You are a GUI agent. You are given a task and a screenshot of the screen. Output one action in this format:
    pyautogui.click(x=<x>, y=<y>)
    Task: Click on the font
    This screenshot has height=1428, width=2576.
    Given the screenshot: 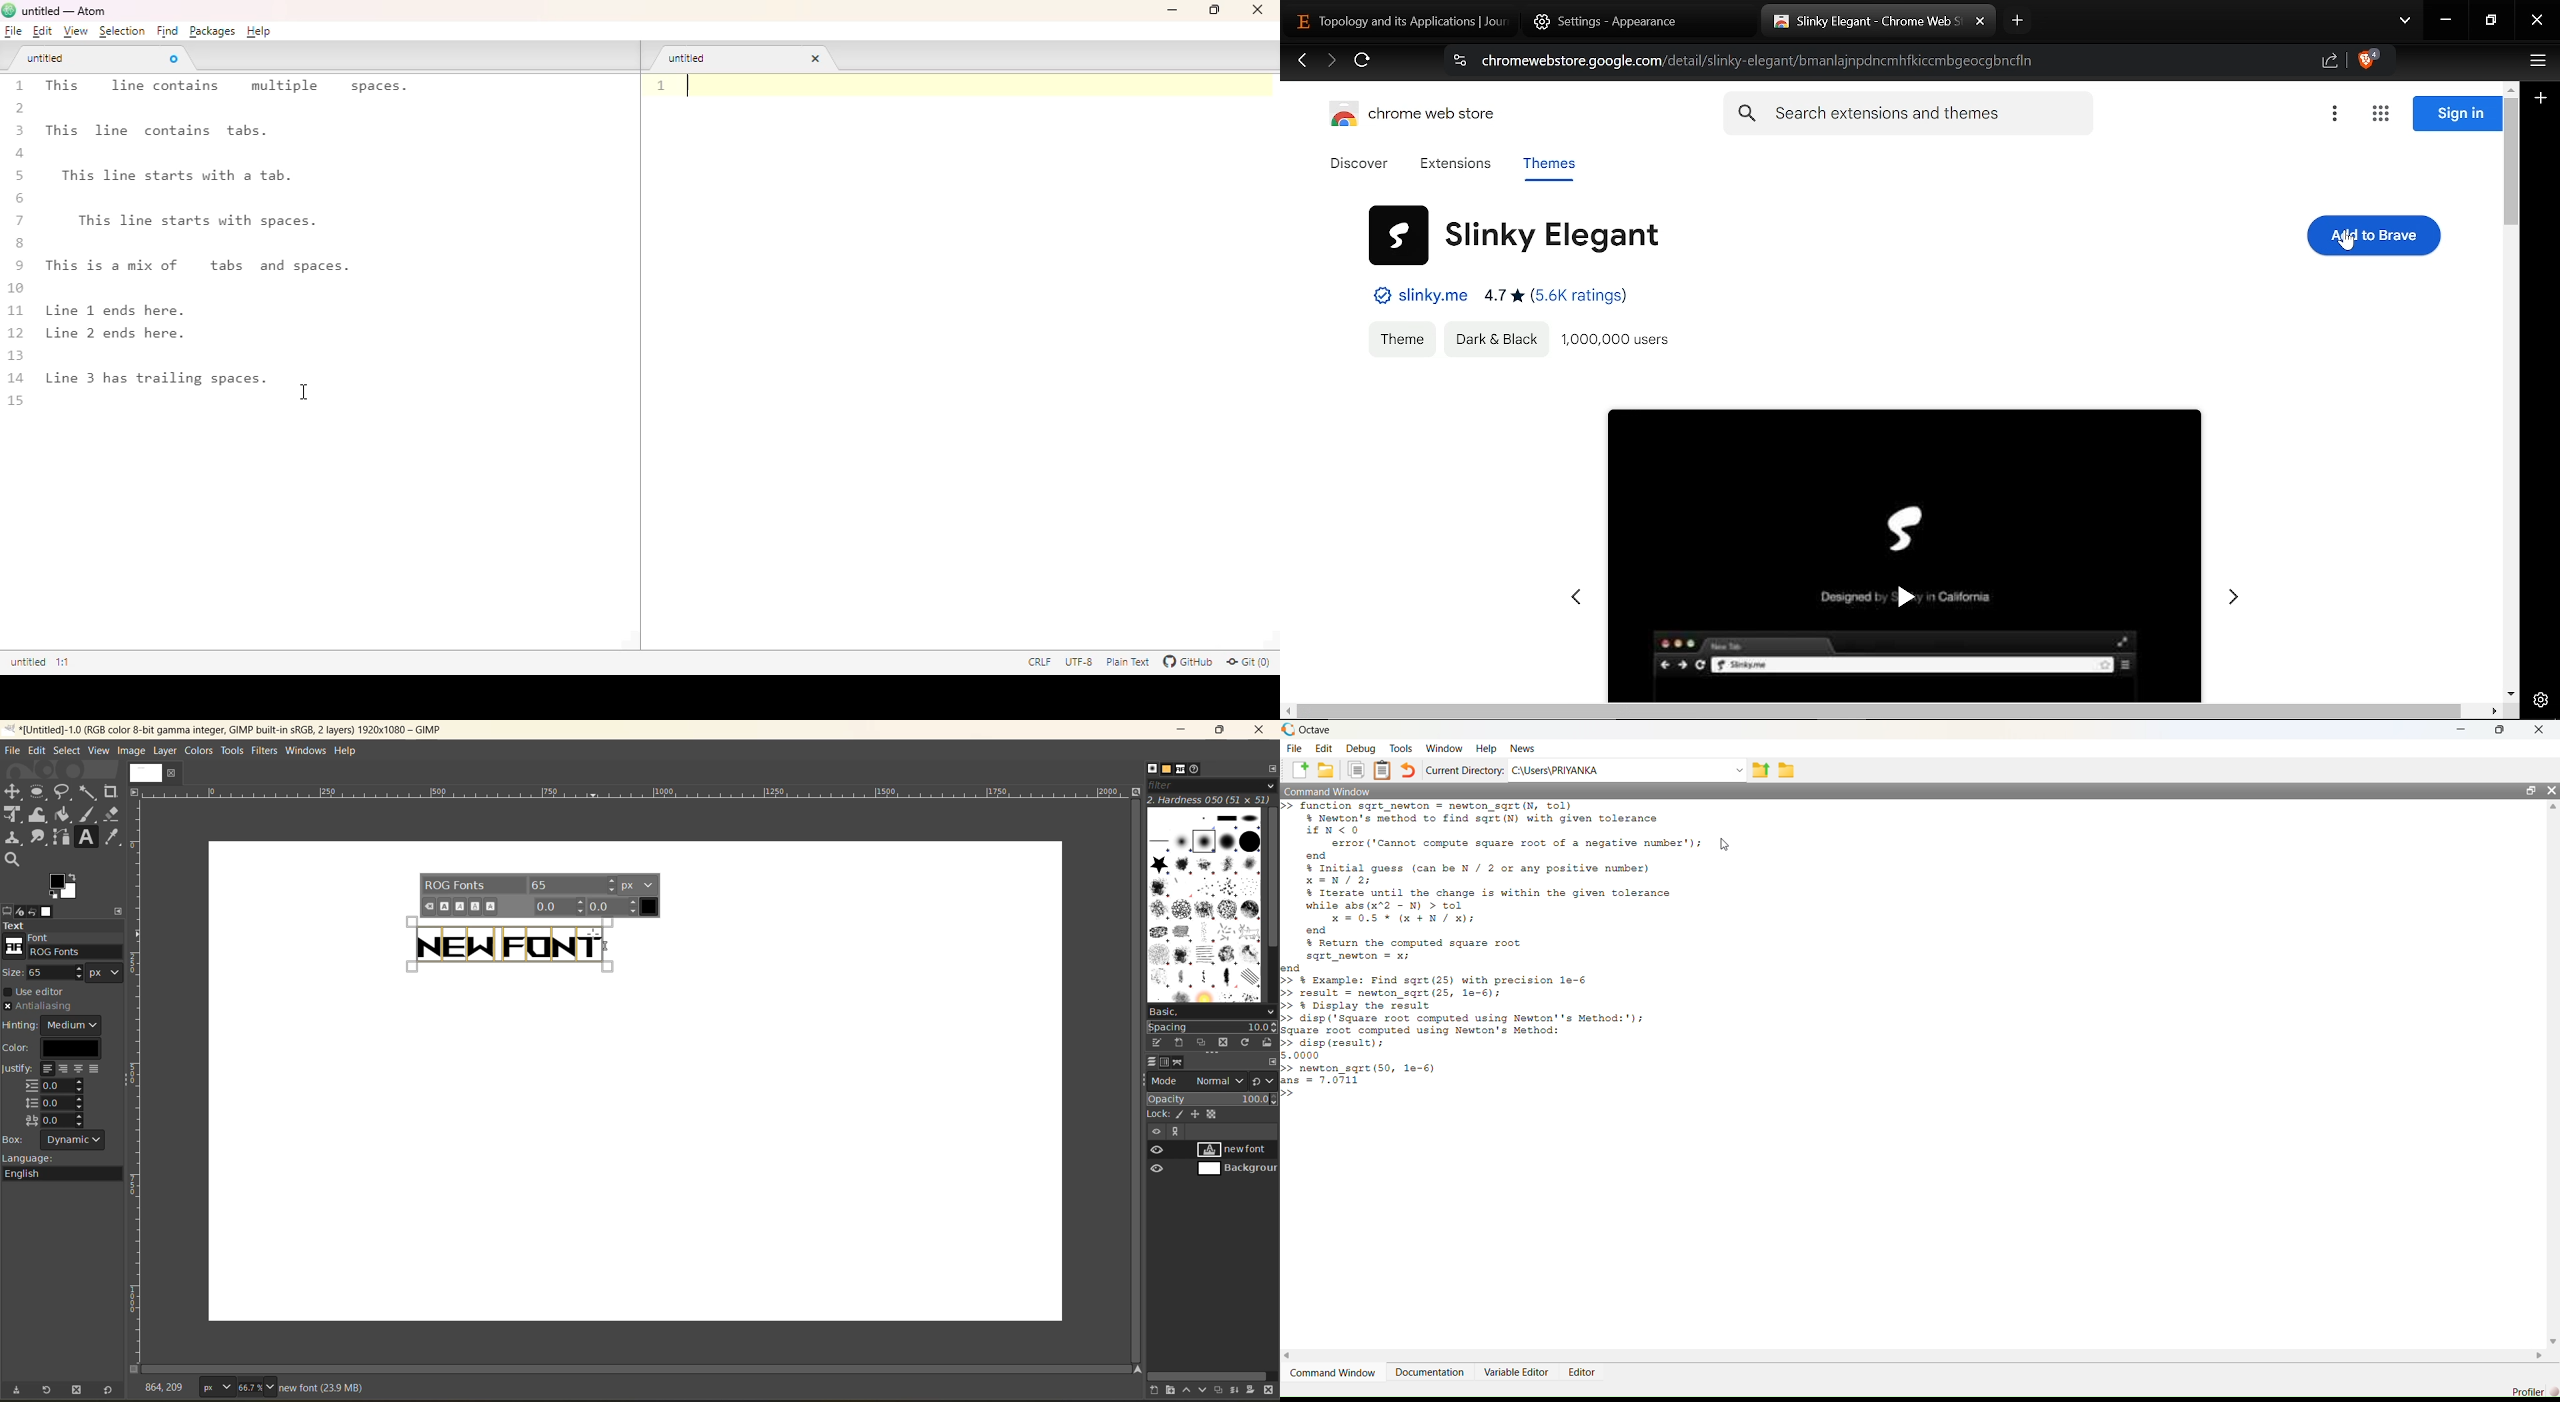 What is the action you would take?
    pyautogui.click(x=65, y=949)
    